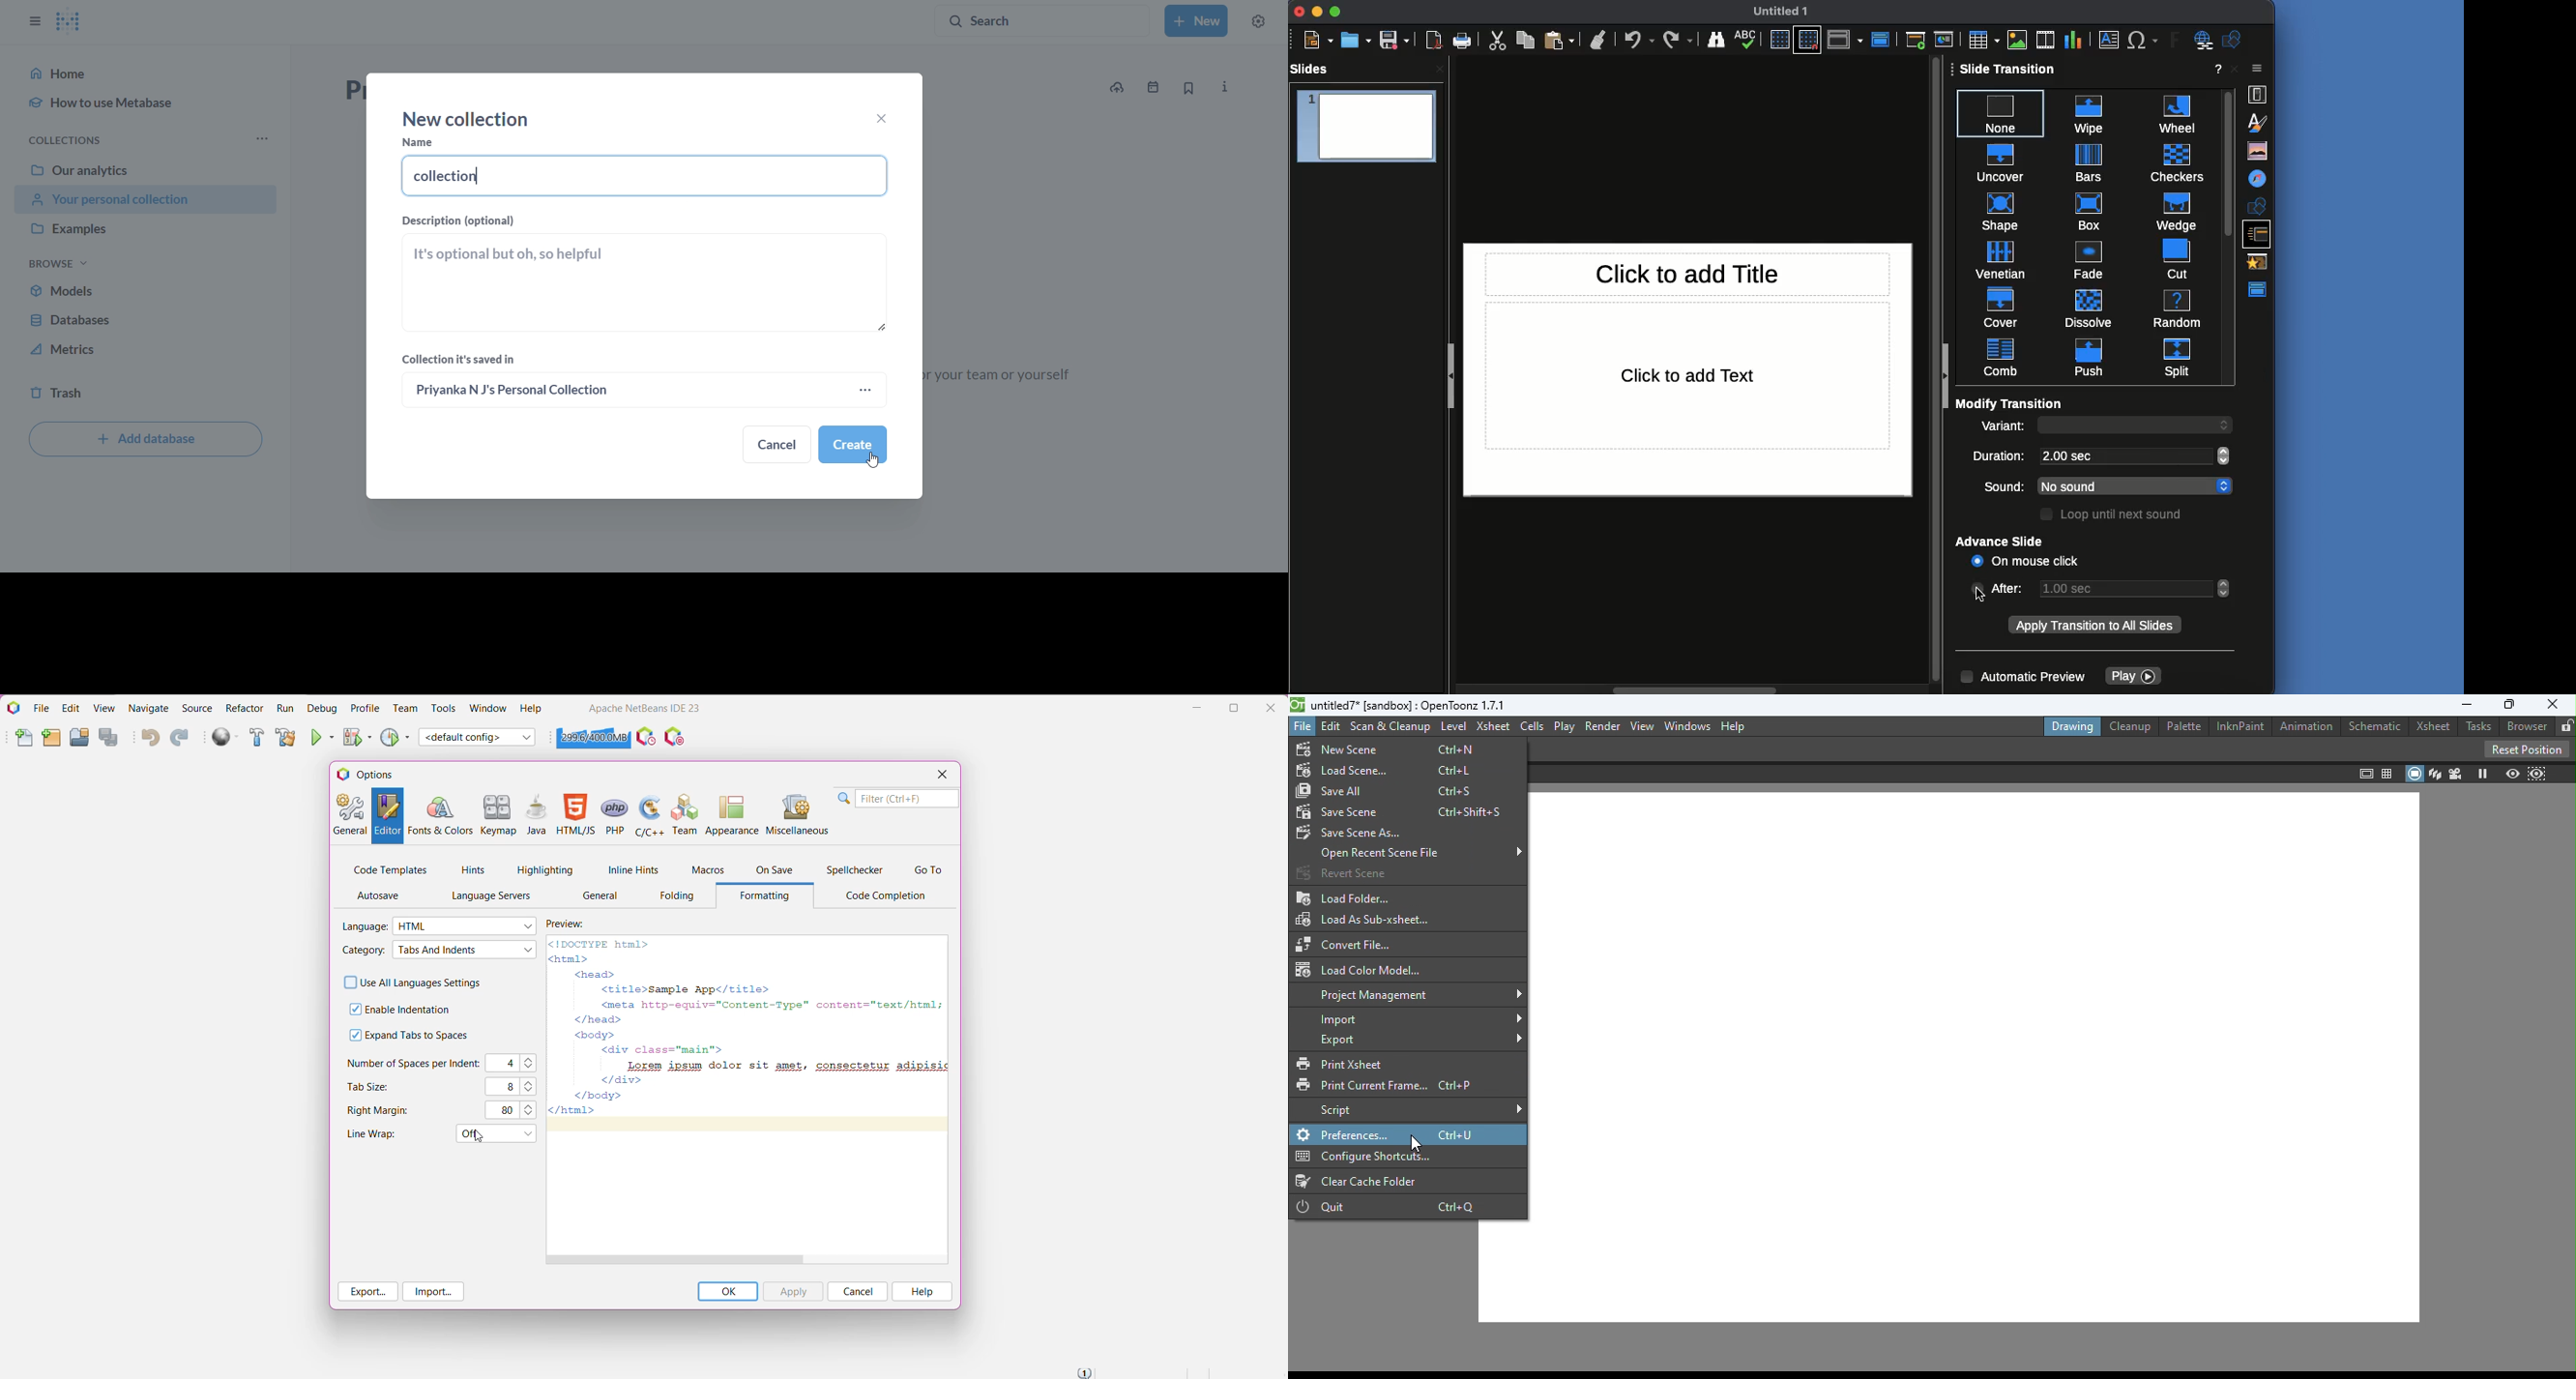  Describe the element at coordinates (1689, 274) in the screenshot. I see `Title` at that location.